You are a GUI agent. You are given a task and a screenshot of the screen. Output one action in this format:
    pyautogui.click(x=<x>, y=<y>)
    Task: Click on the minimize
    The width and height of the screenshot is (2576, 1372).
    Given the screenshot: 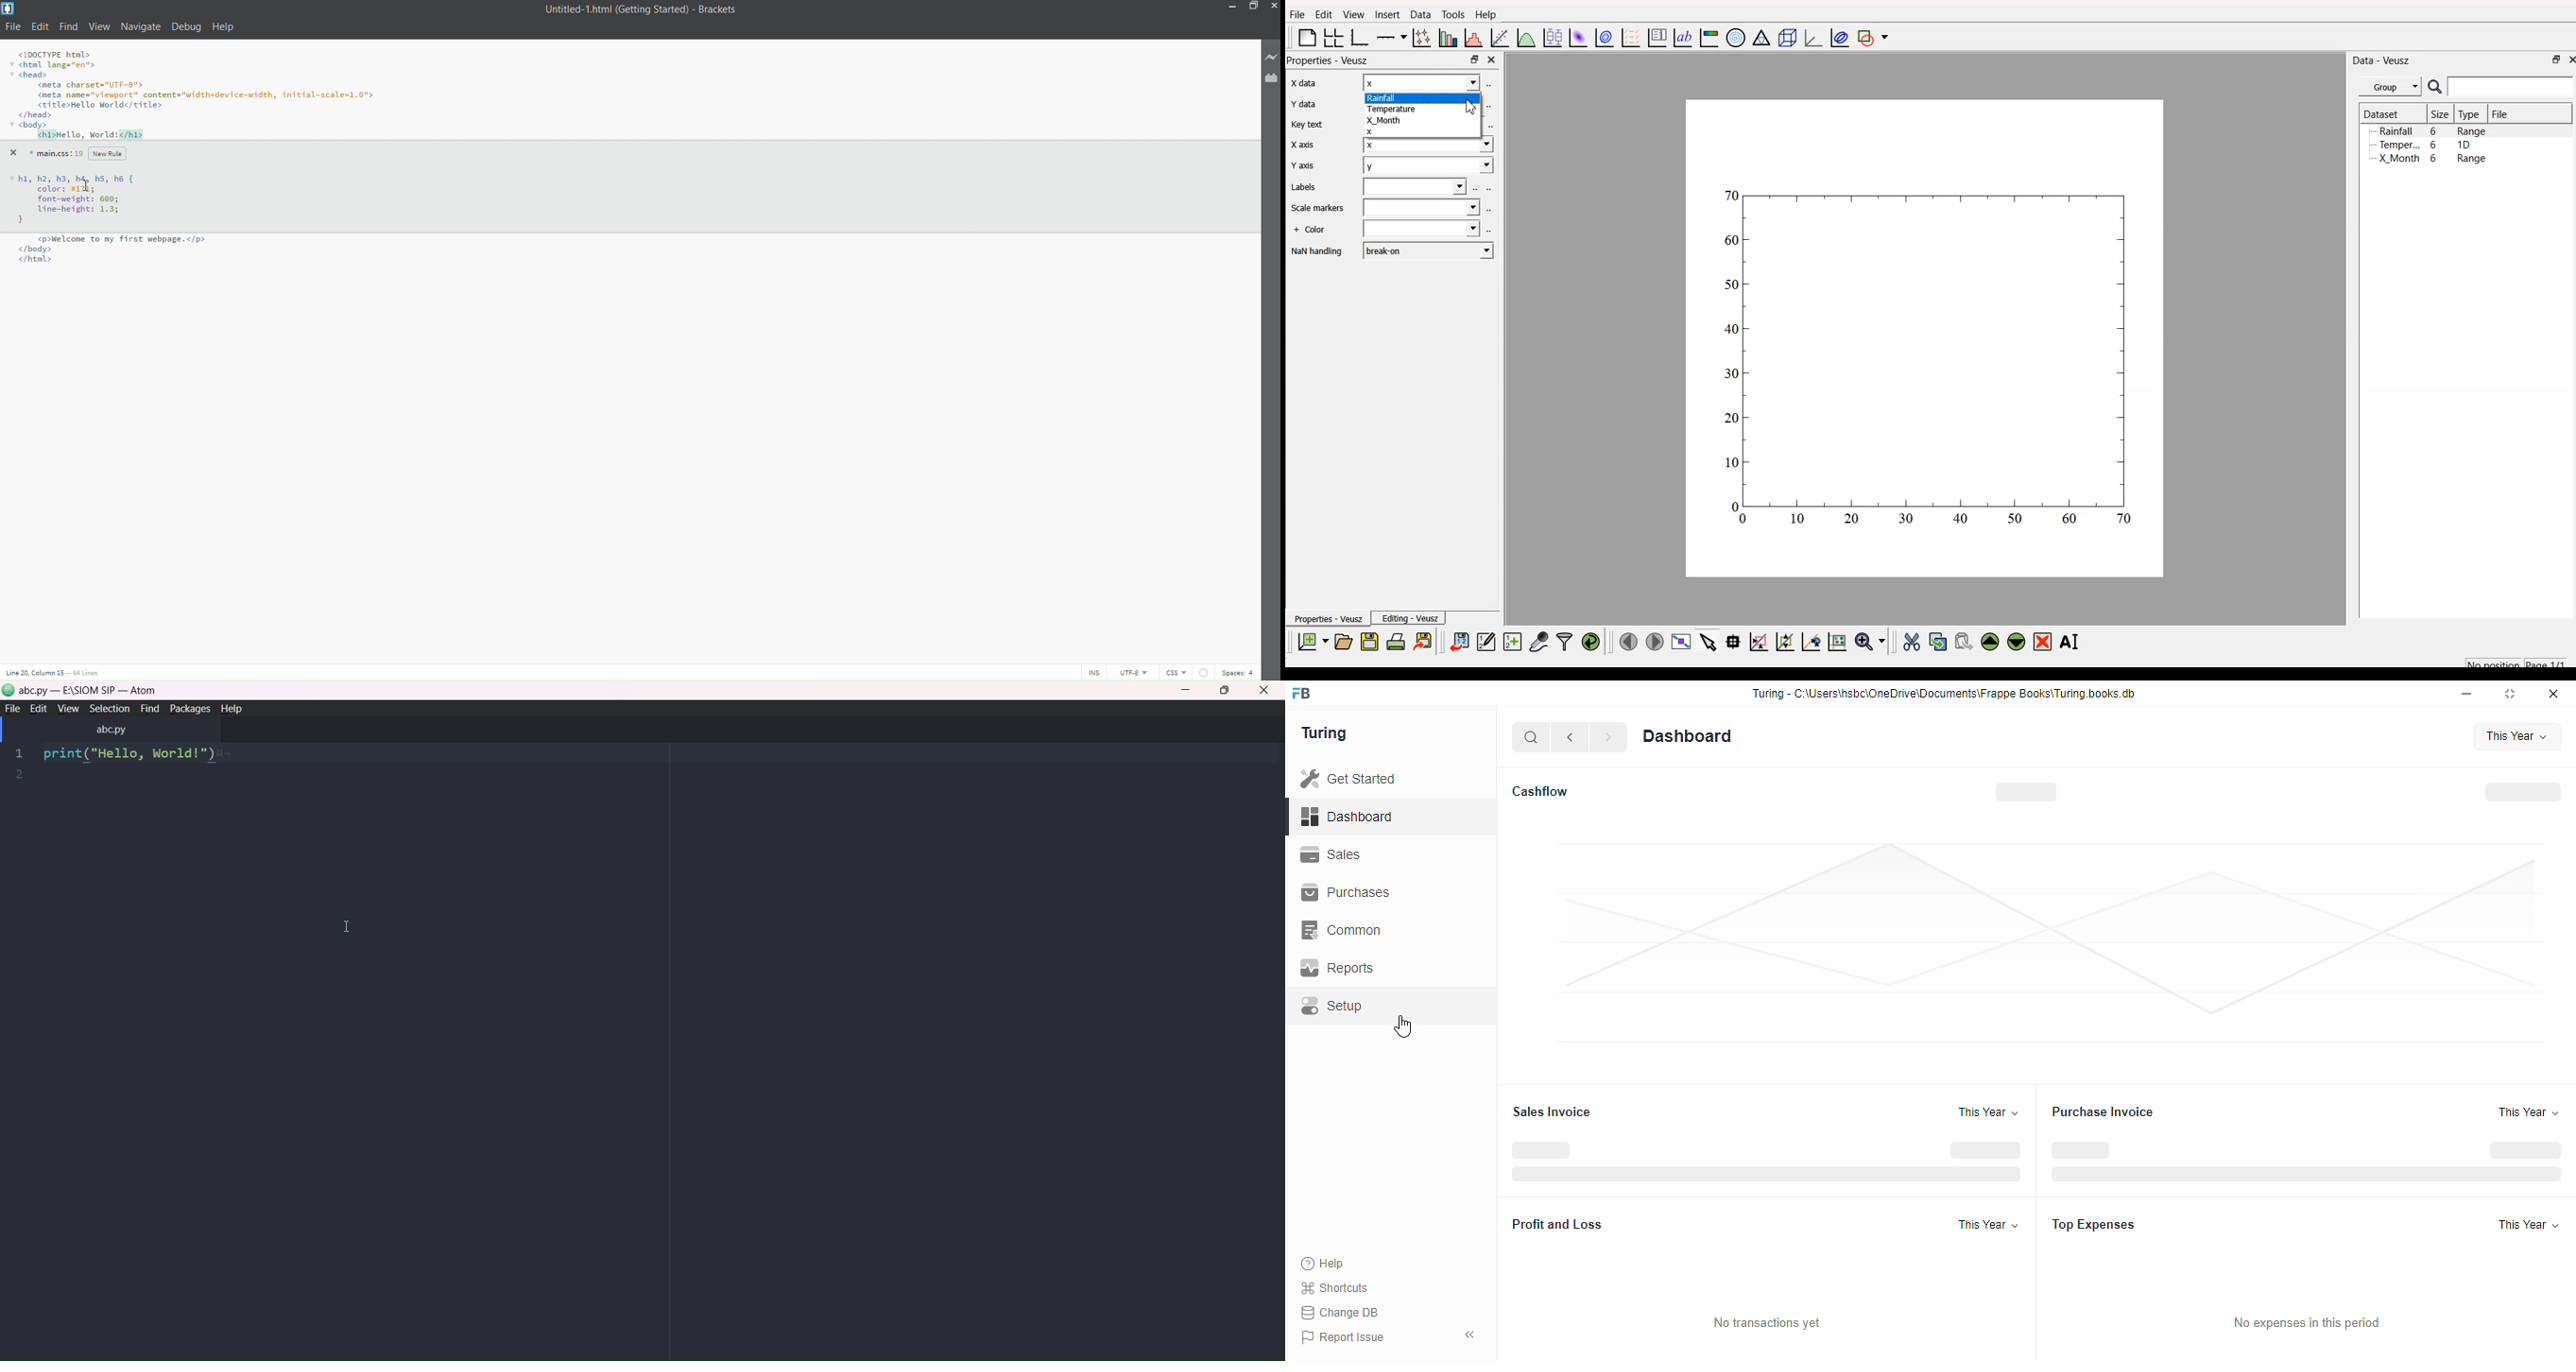 What is the action you would take?
    pyautogui.click(x=2467, y=694)
    